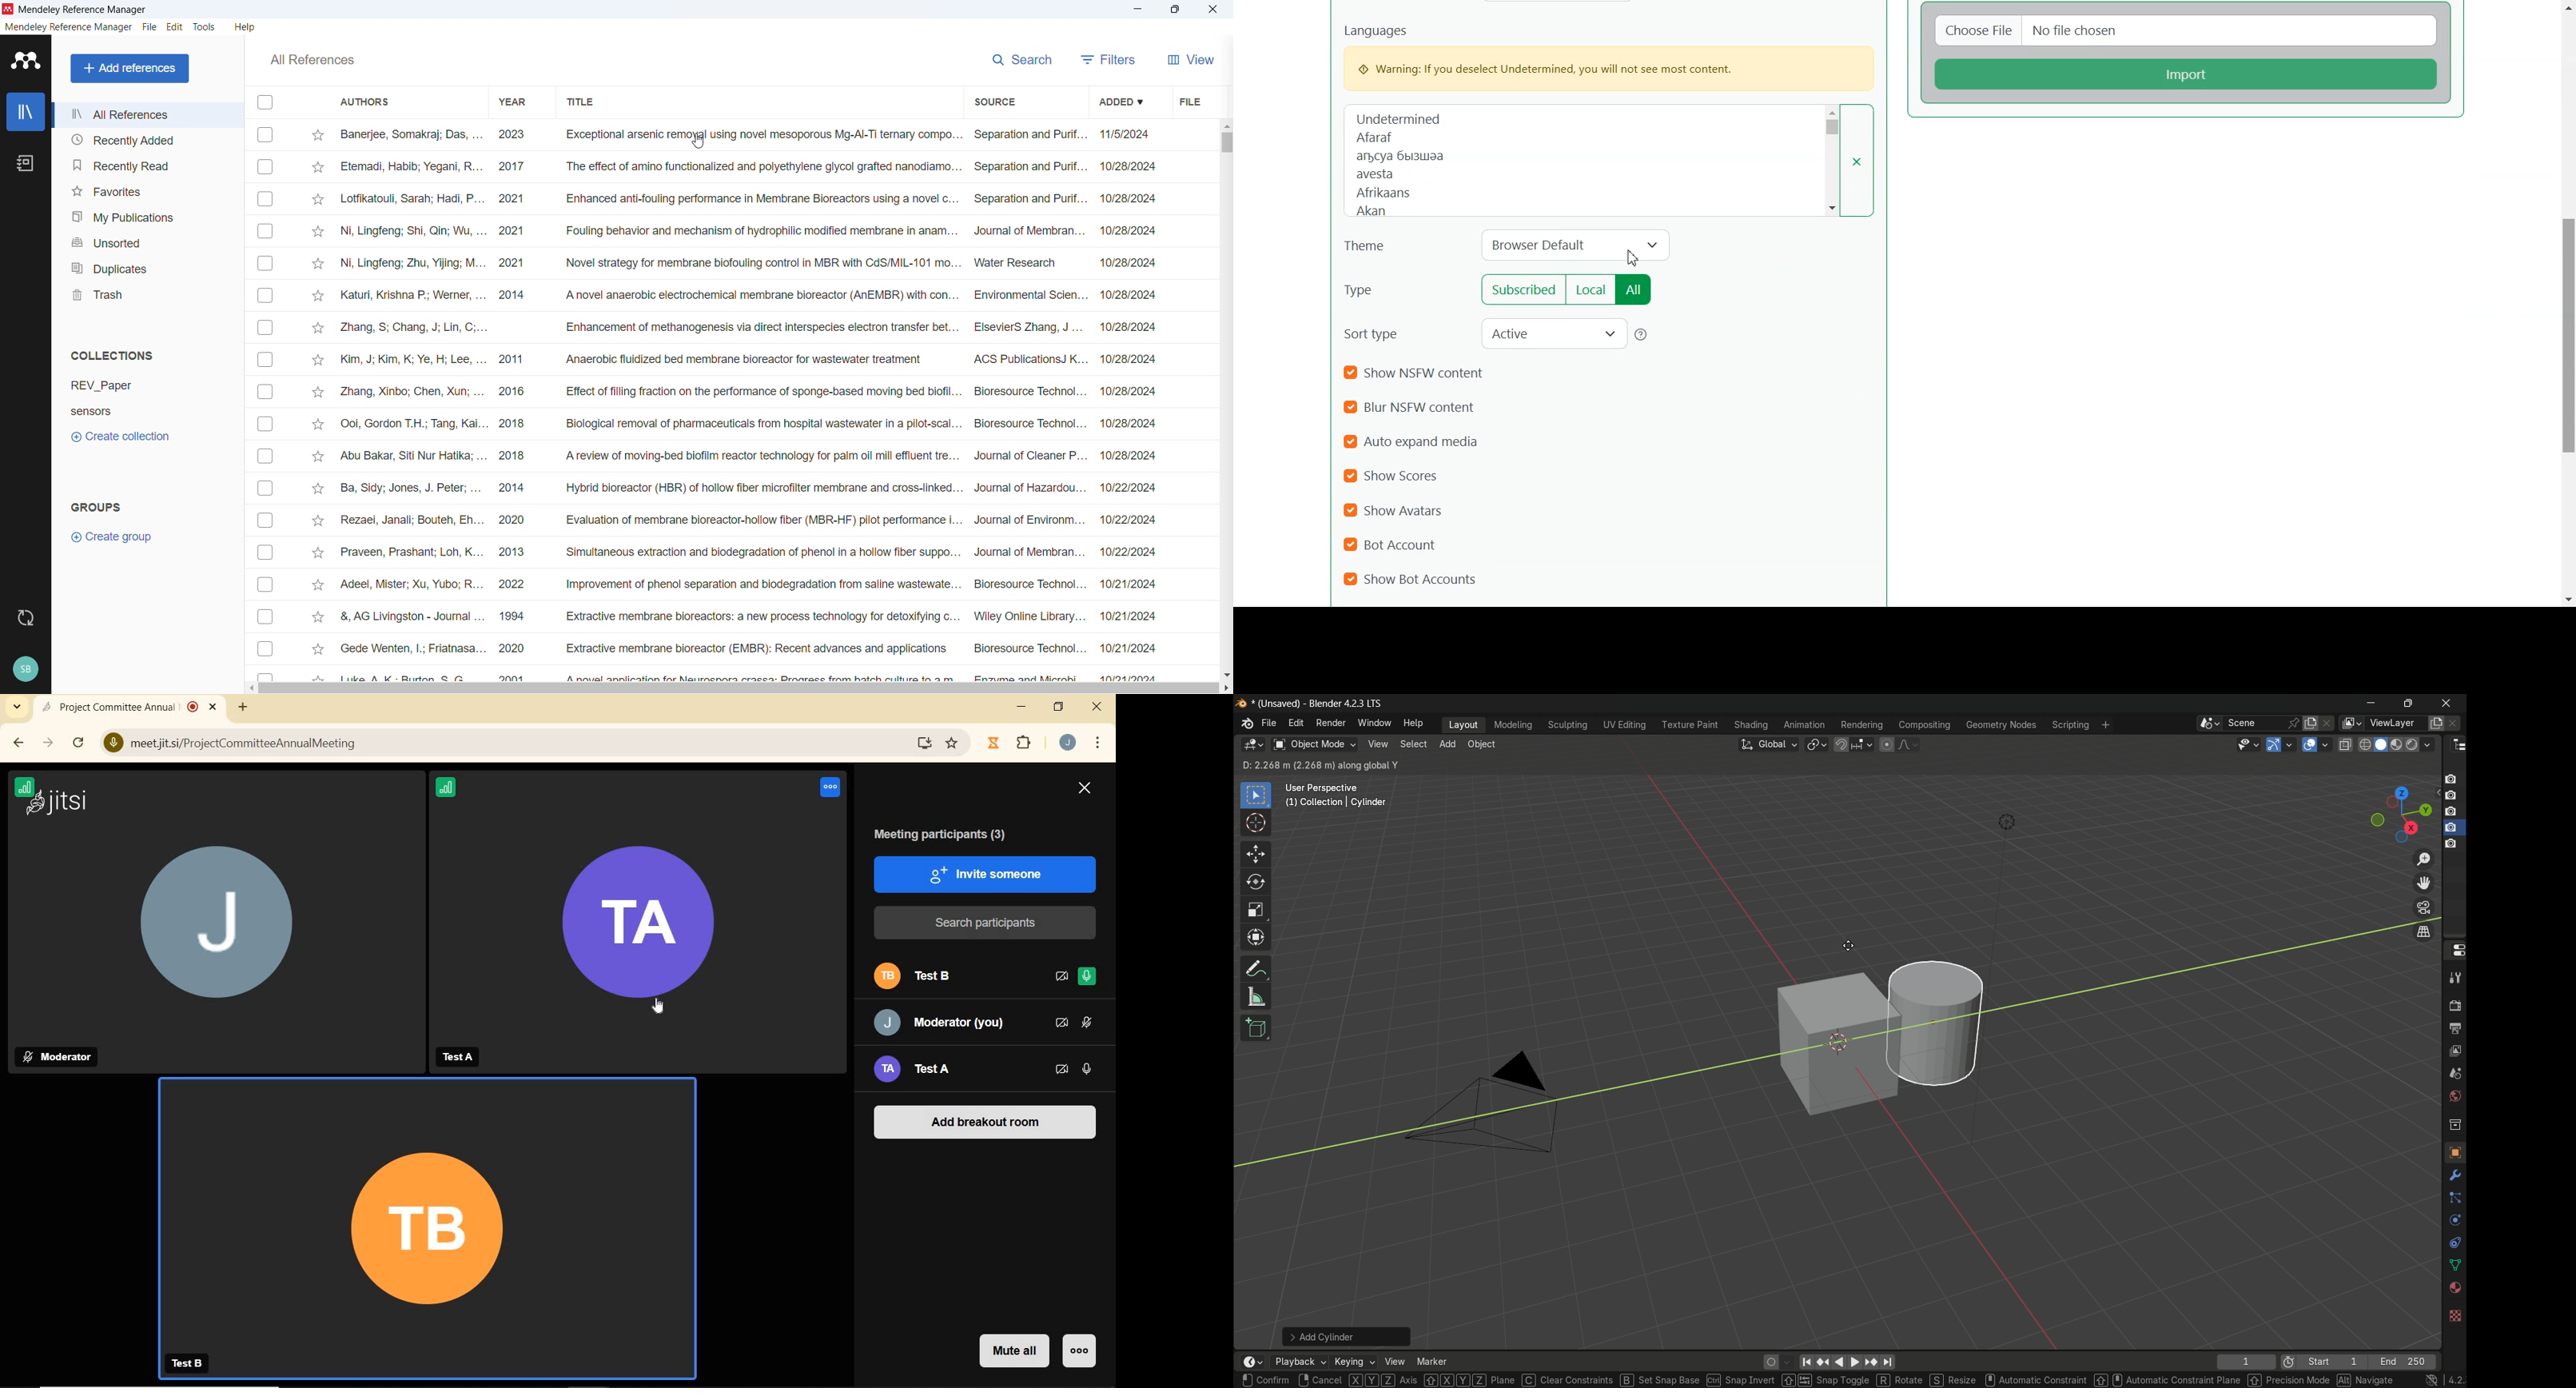 Image resolution: width=2576 pixels, height=1400 pixels. Describe the element at coordinates (1372, 247) in the screenshot. I see `Theme ` at that location.